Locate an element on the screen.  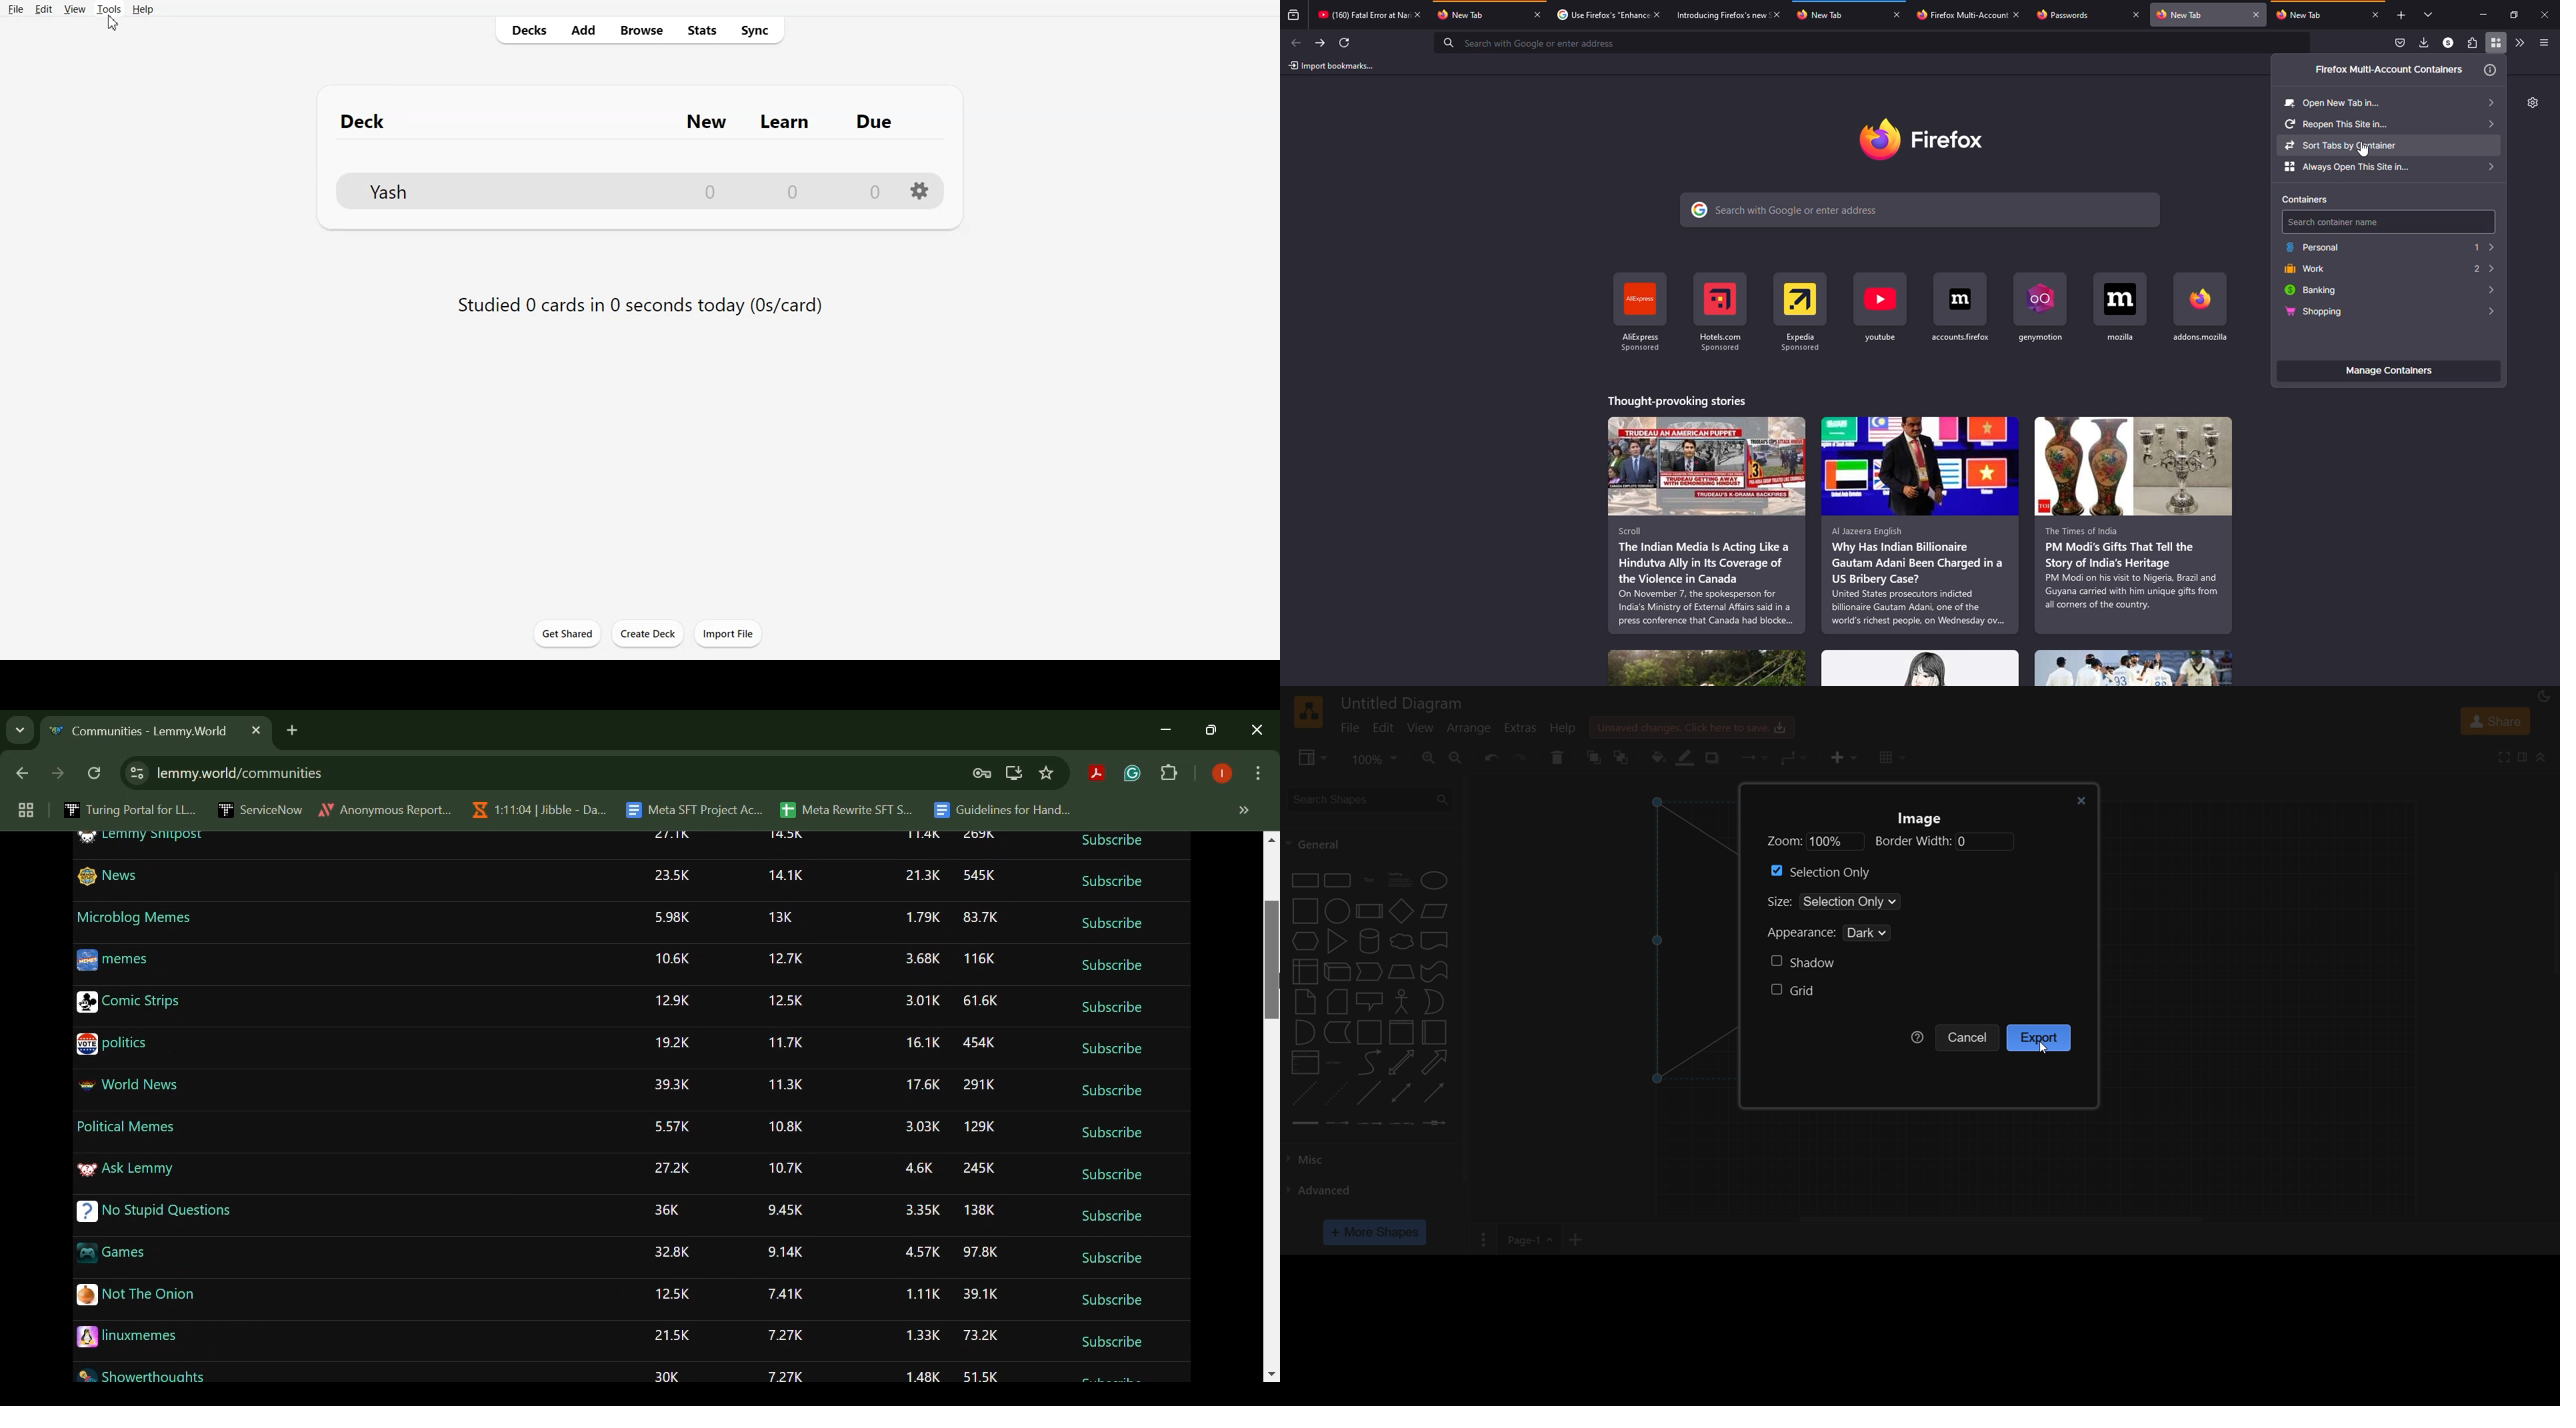
3.68K is located at coordinates (915, 958).